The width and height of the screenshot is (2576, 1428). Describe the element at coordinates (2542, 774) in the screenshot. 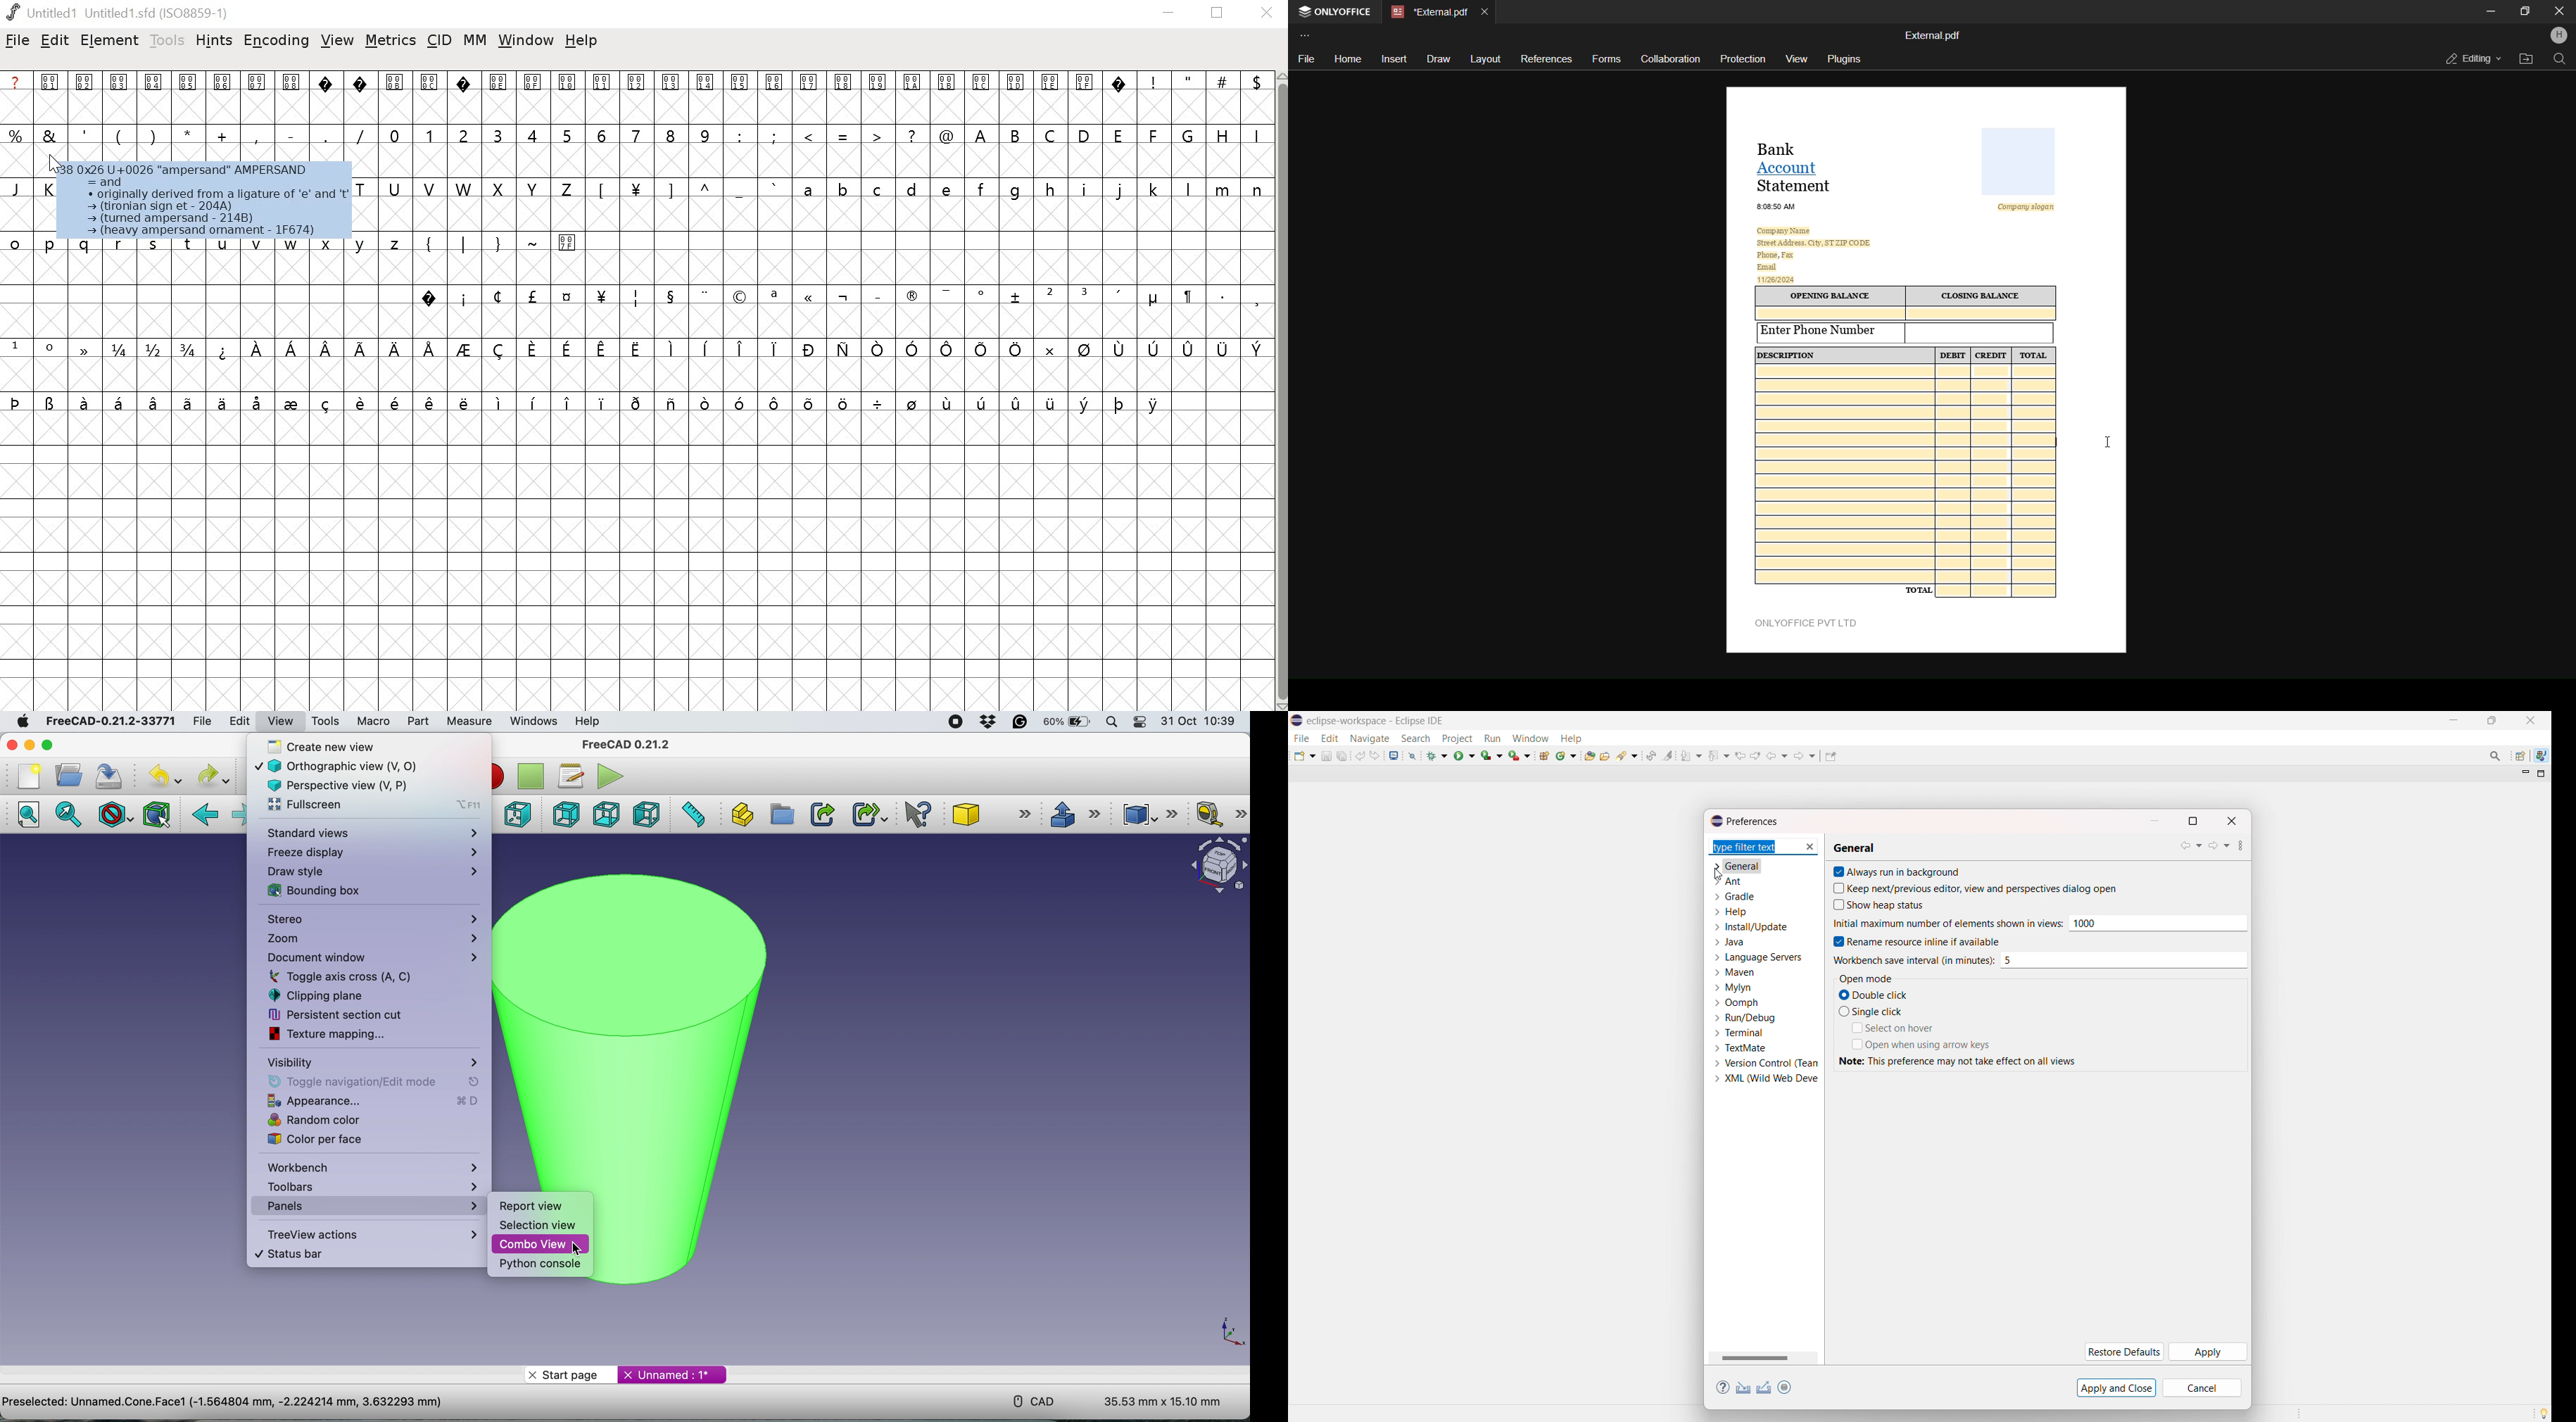

I see `maximize view` at that location.